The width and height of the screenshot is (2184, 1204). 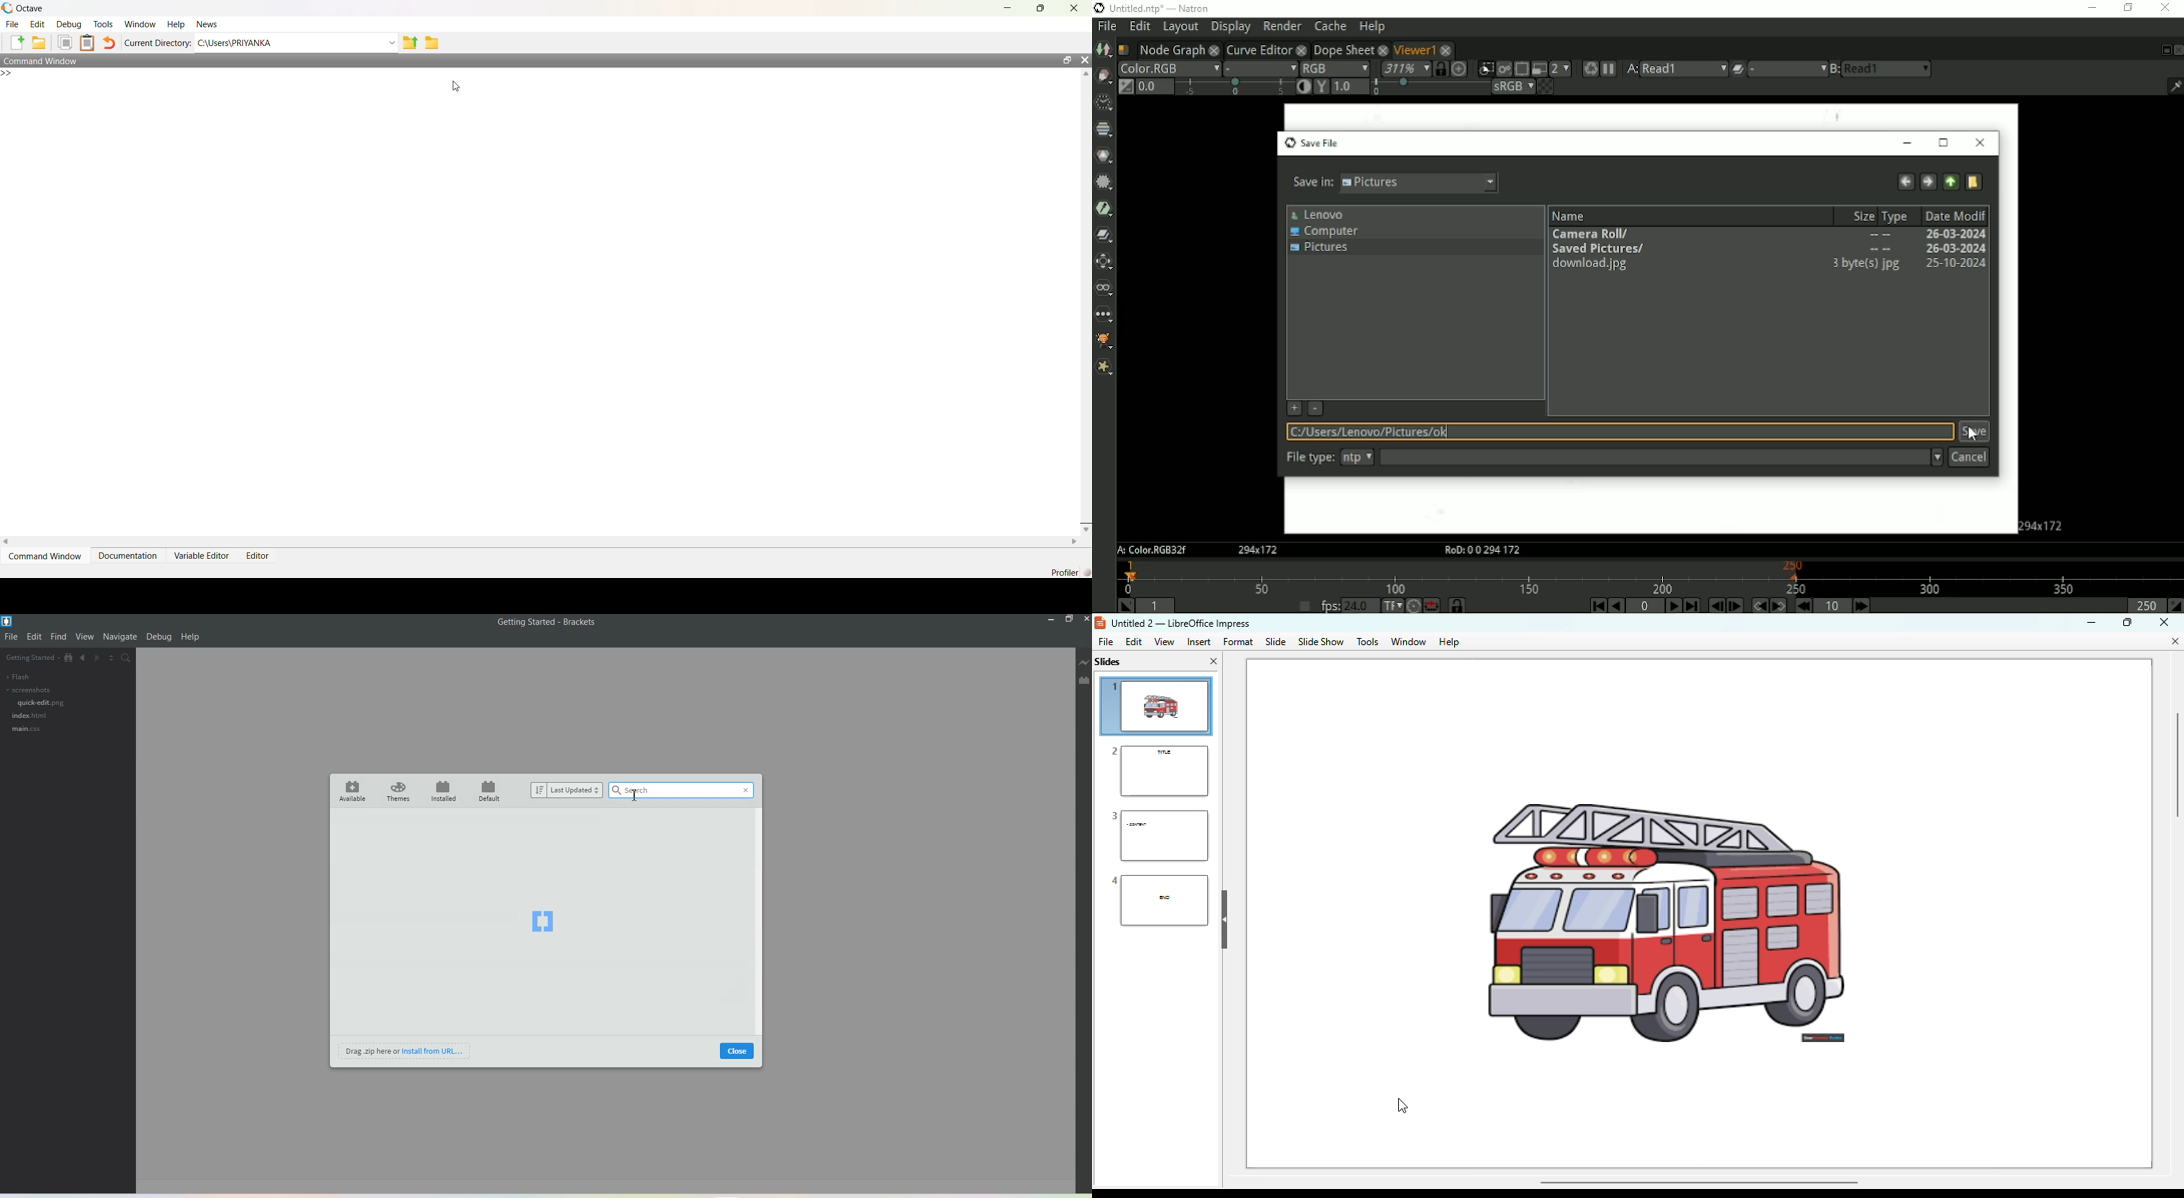 What do you see at coordinates (1402, 1106) in the screenshot?
I see `cursor` at bounding box center [1402, 1106].